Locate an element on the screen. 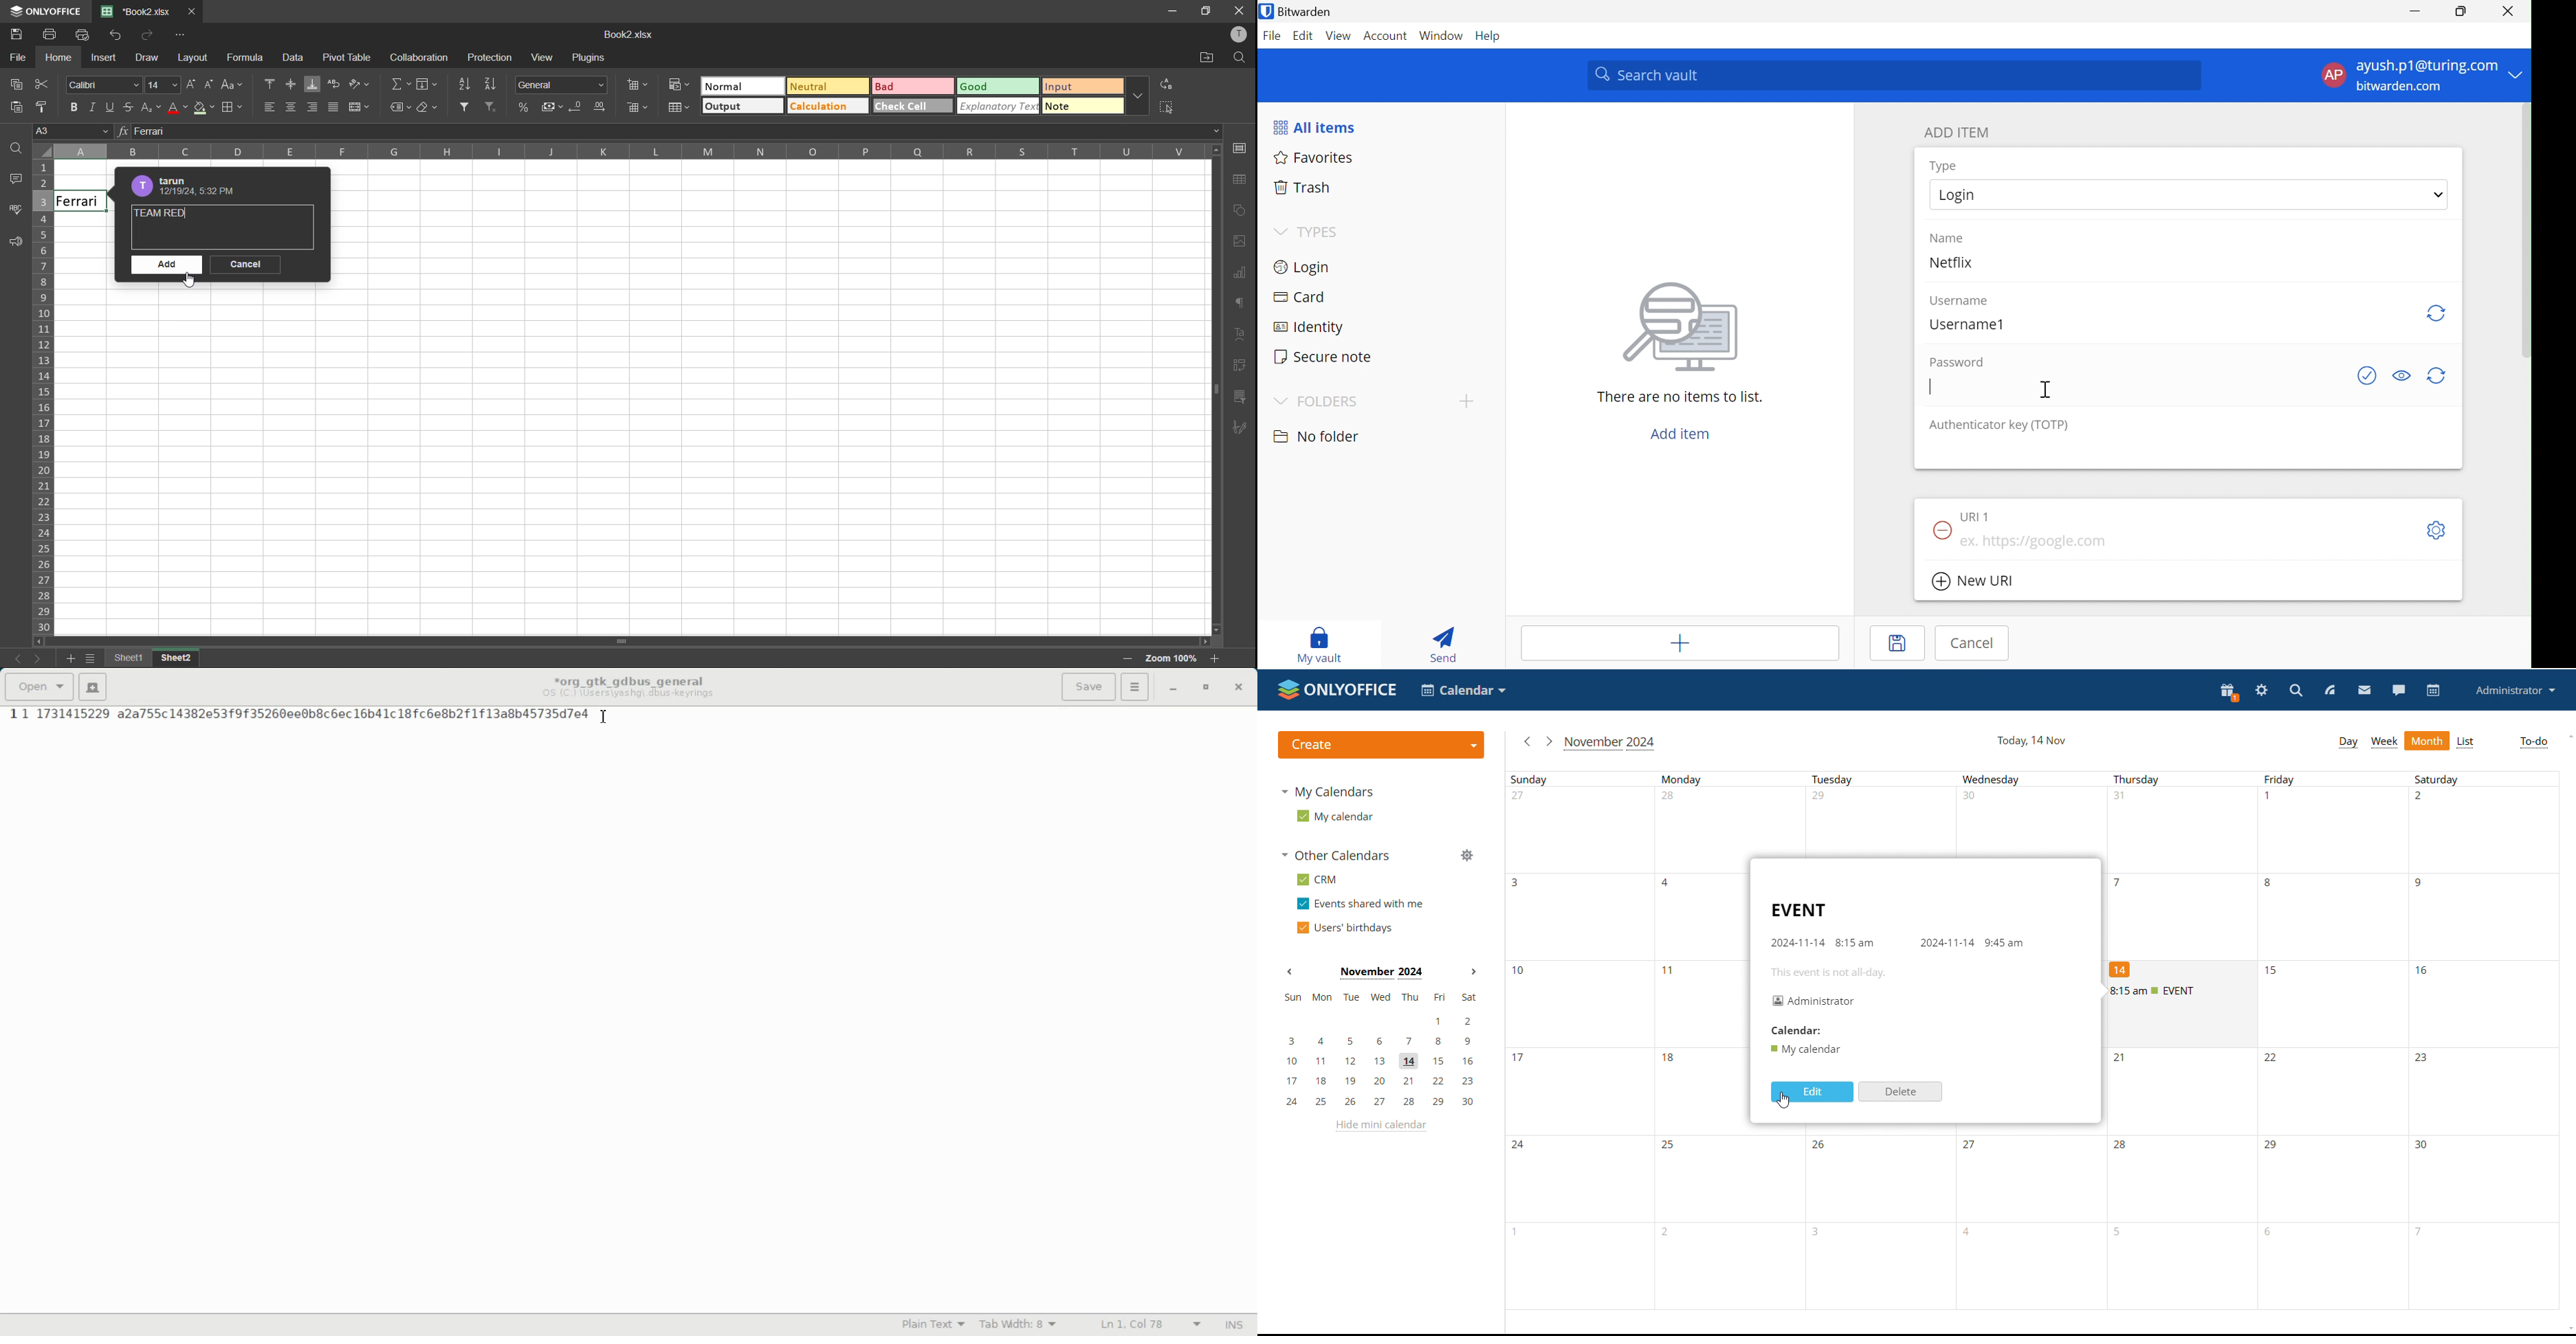 This screenshot has width=2576, height=1344. accounting is located at coordinates (551, 105).